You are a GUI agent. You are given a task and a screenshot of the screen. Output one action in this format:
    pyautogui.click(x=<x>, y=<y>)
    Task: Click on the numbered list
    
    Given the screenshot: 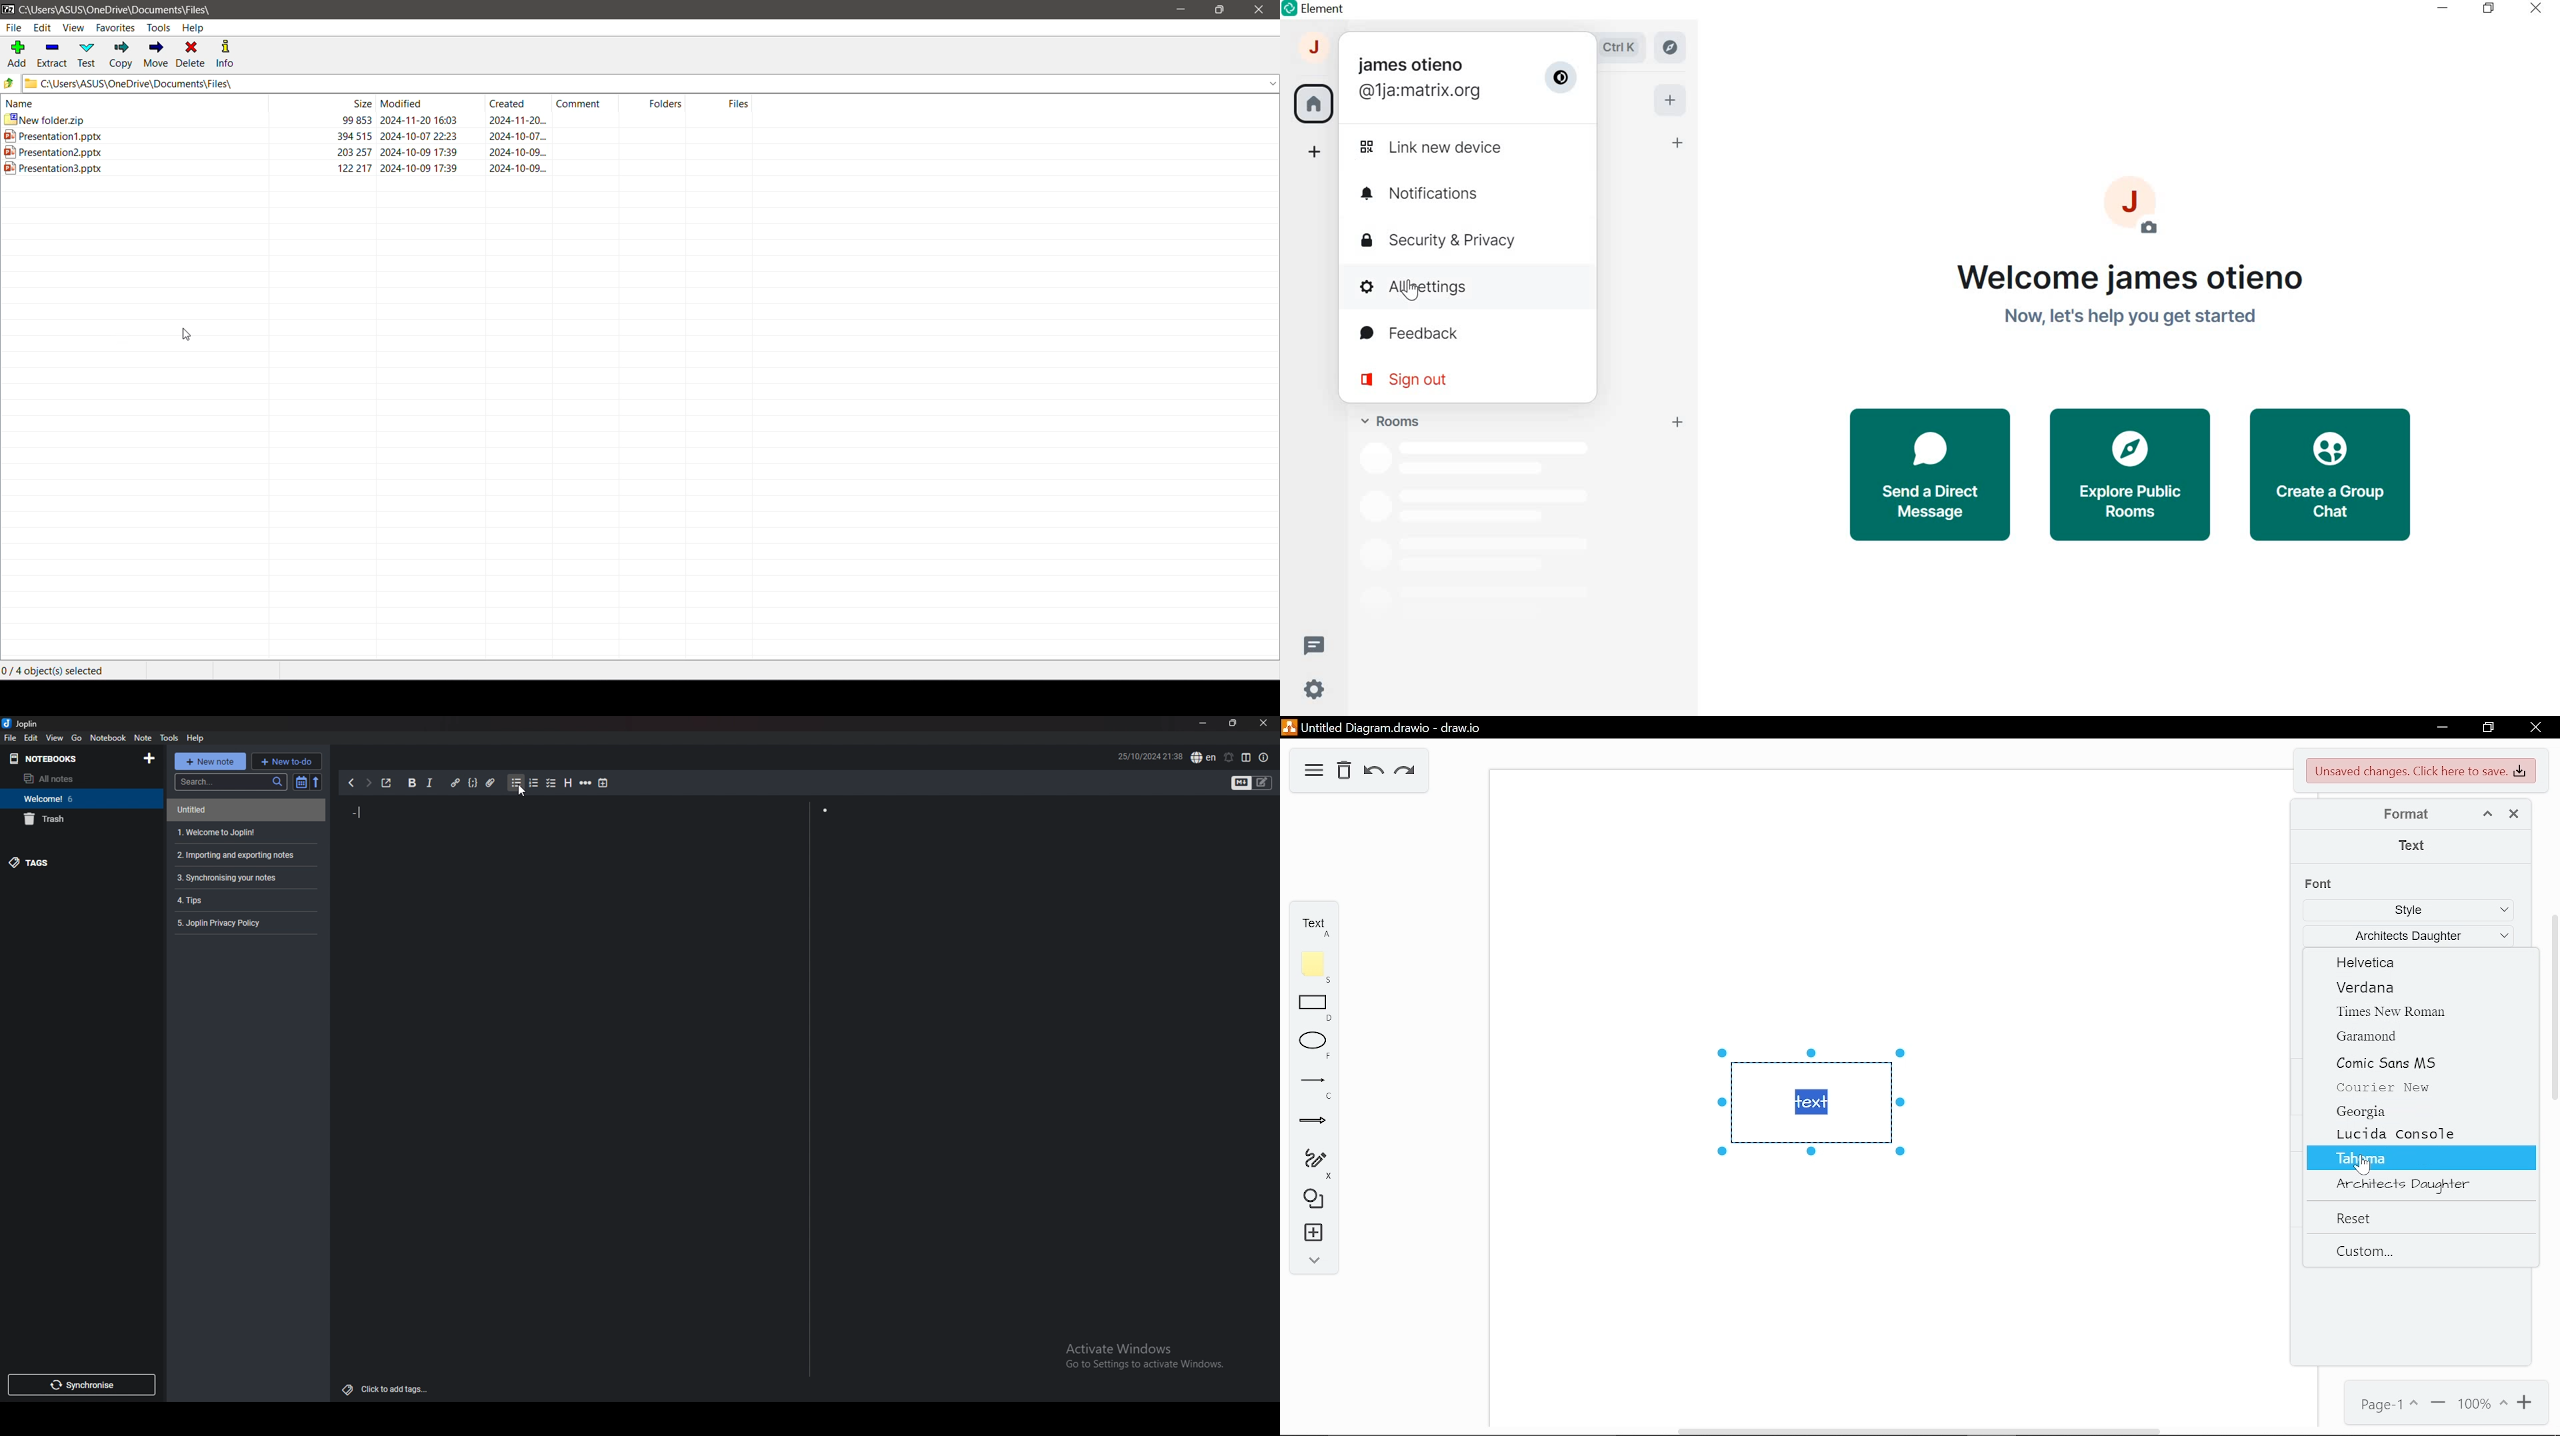 What is the action you would take?
    pyautogui.click(x=531, y=784)
    